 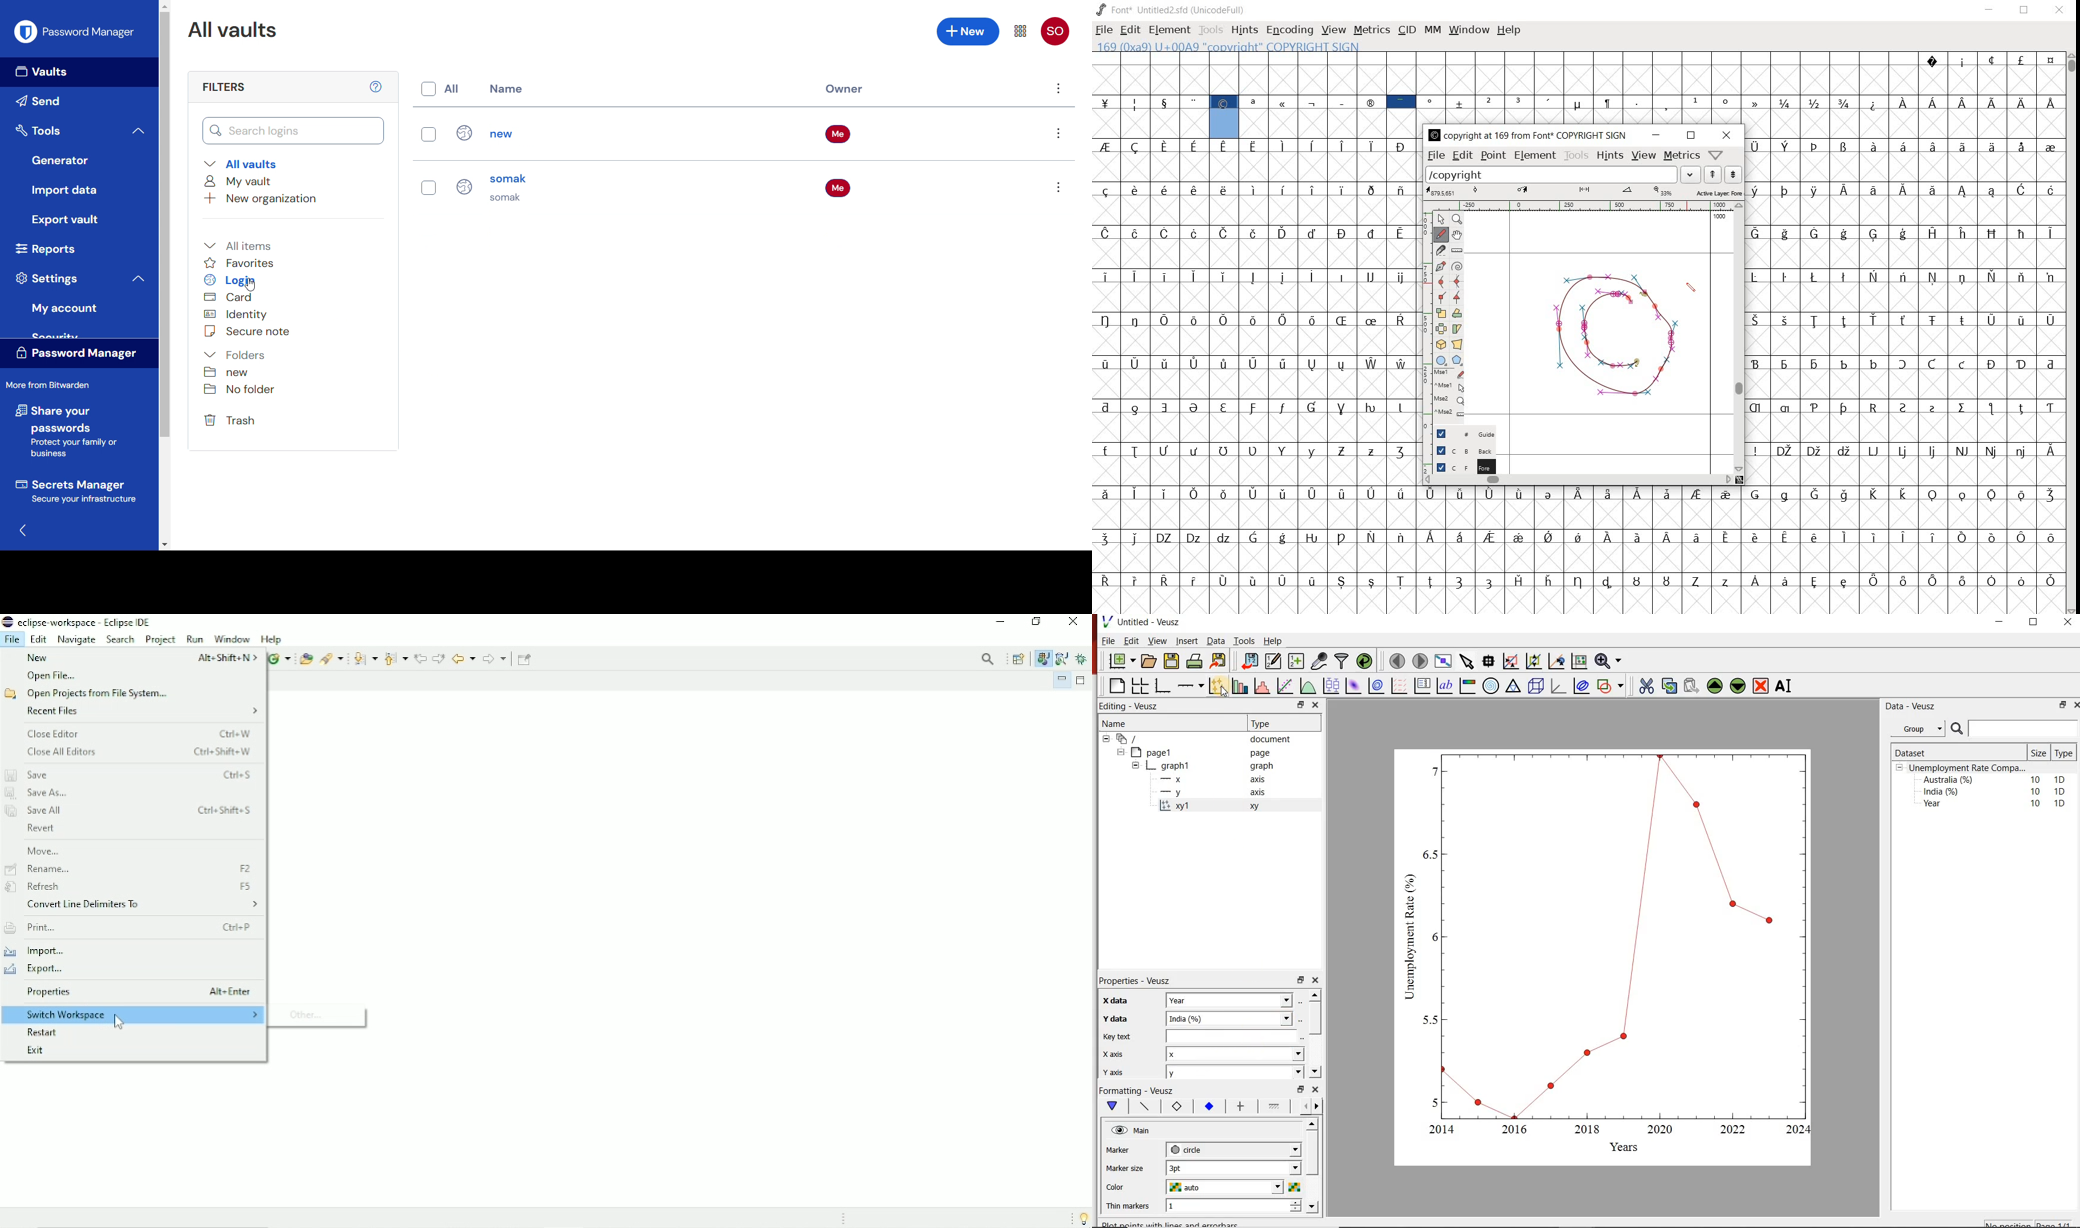 What do you see at coordinates (1492, 156) in the screenshot?
I see `point` at bounding box center [1492, 156].